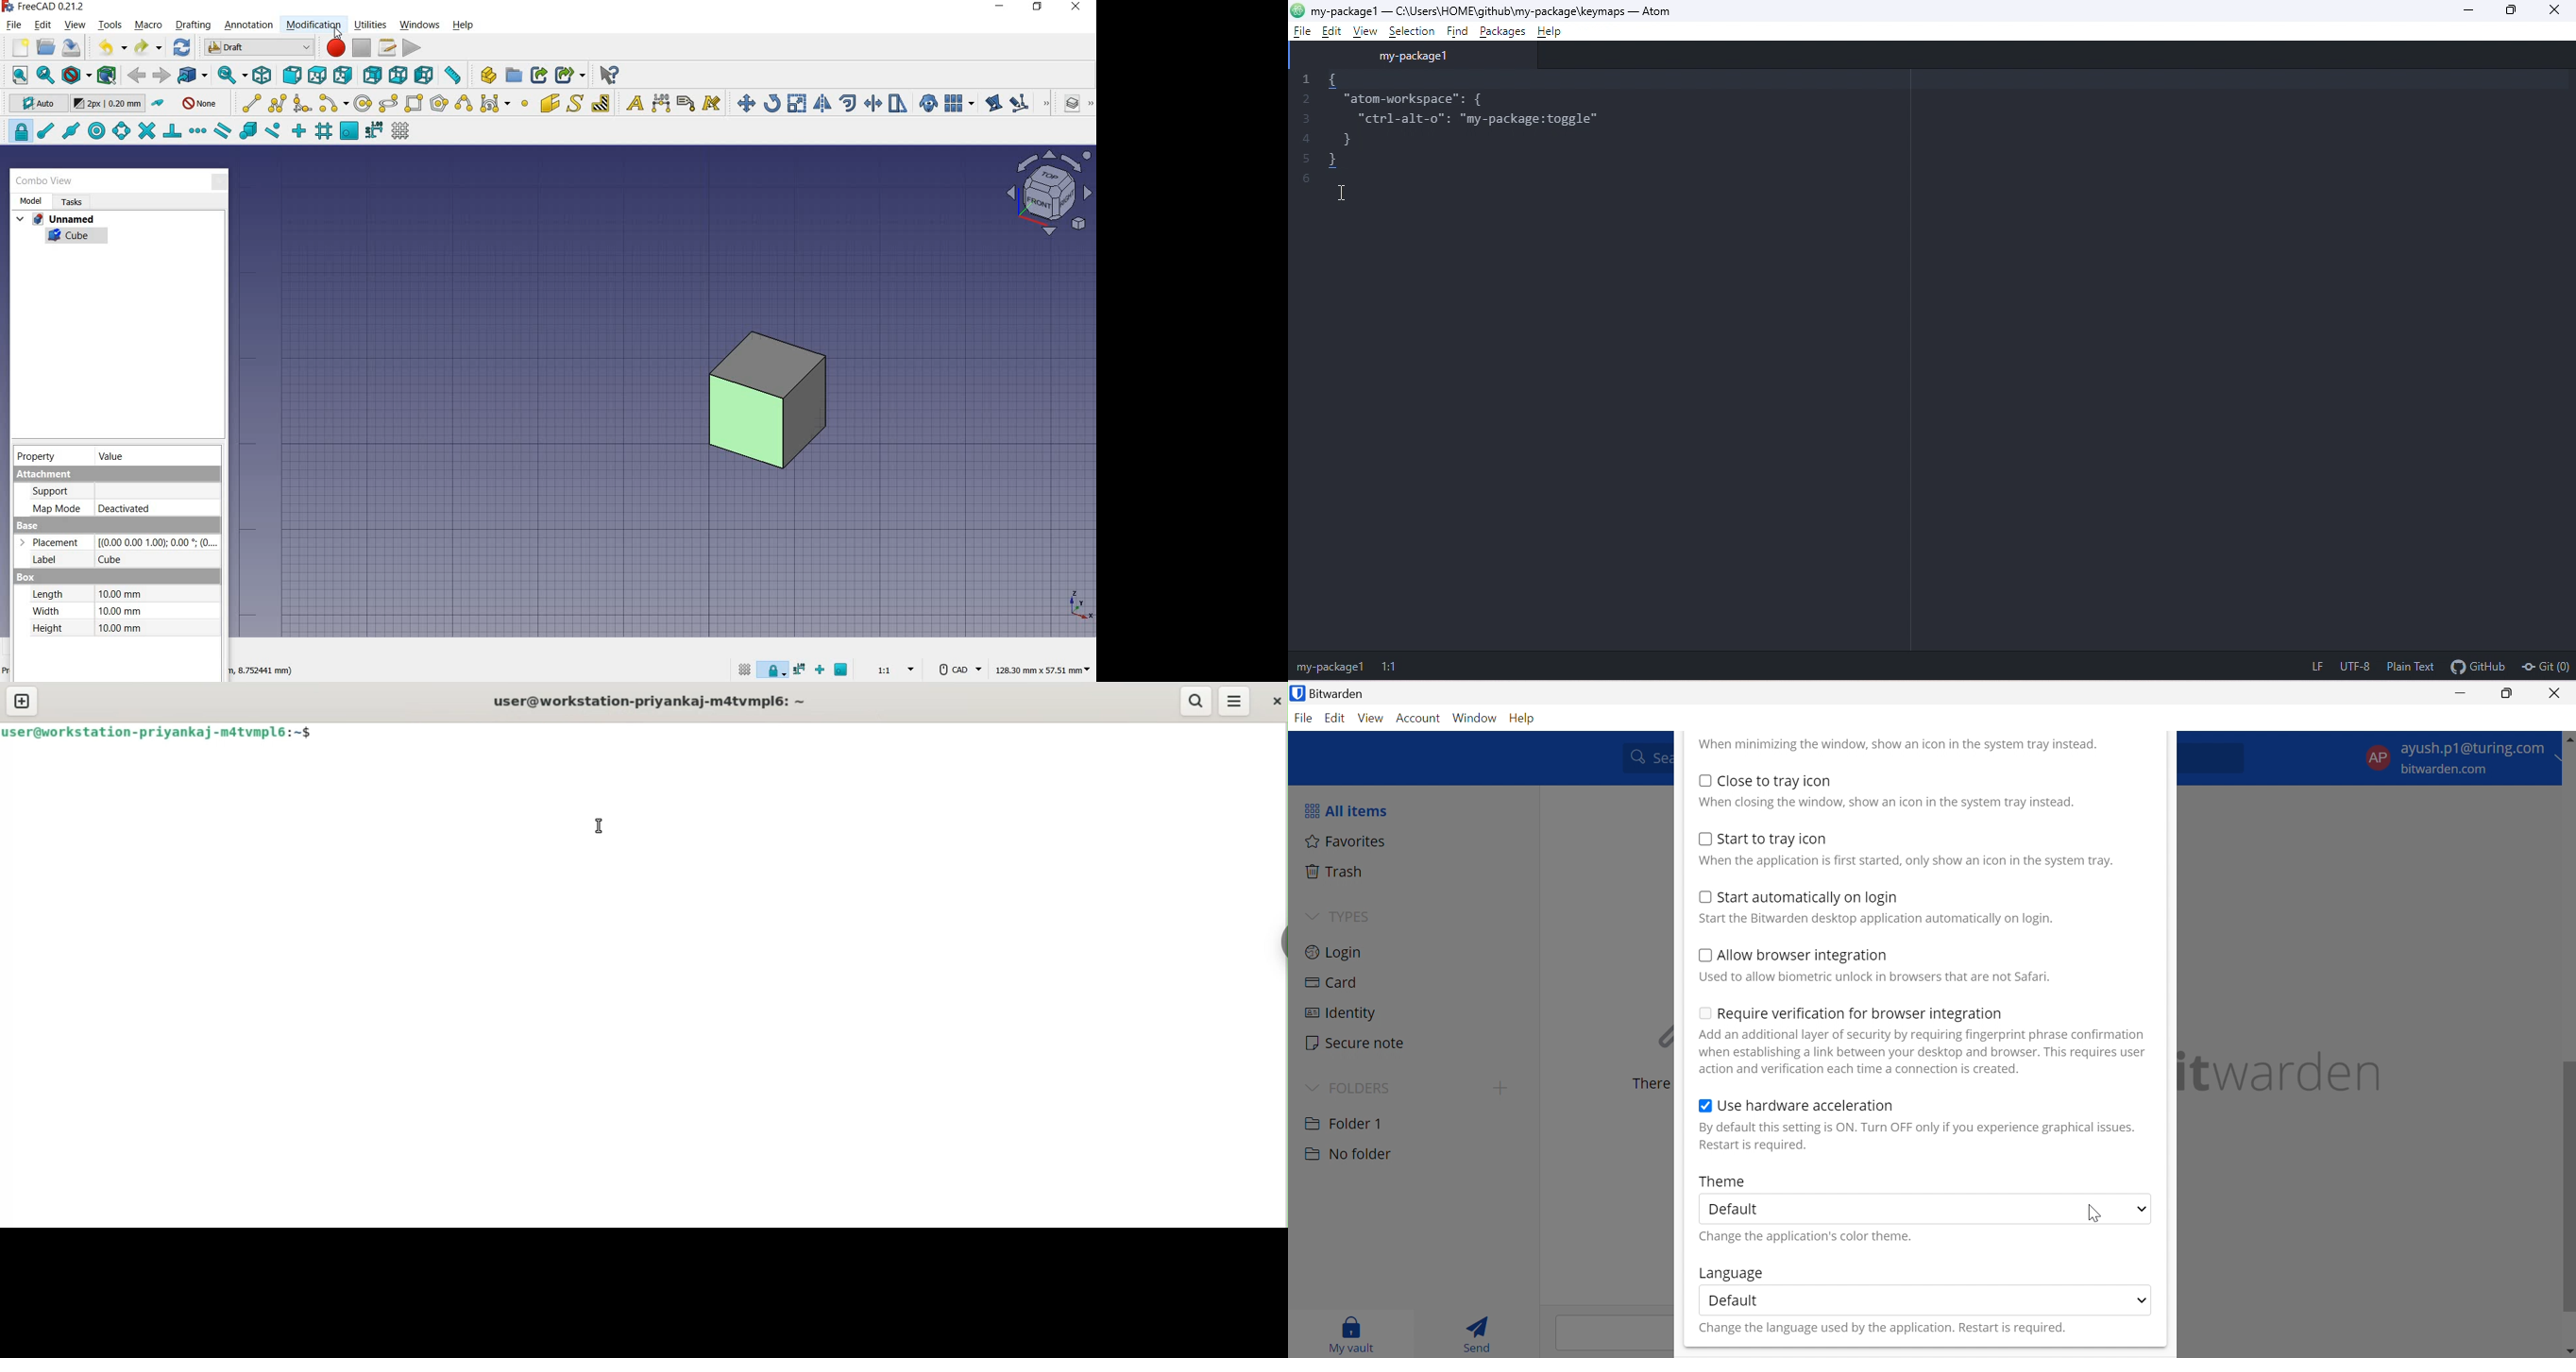 The image size is (2576, 1372). I want to click on Close, so click(2557, 693).